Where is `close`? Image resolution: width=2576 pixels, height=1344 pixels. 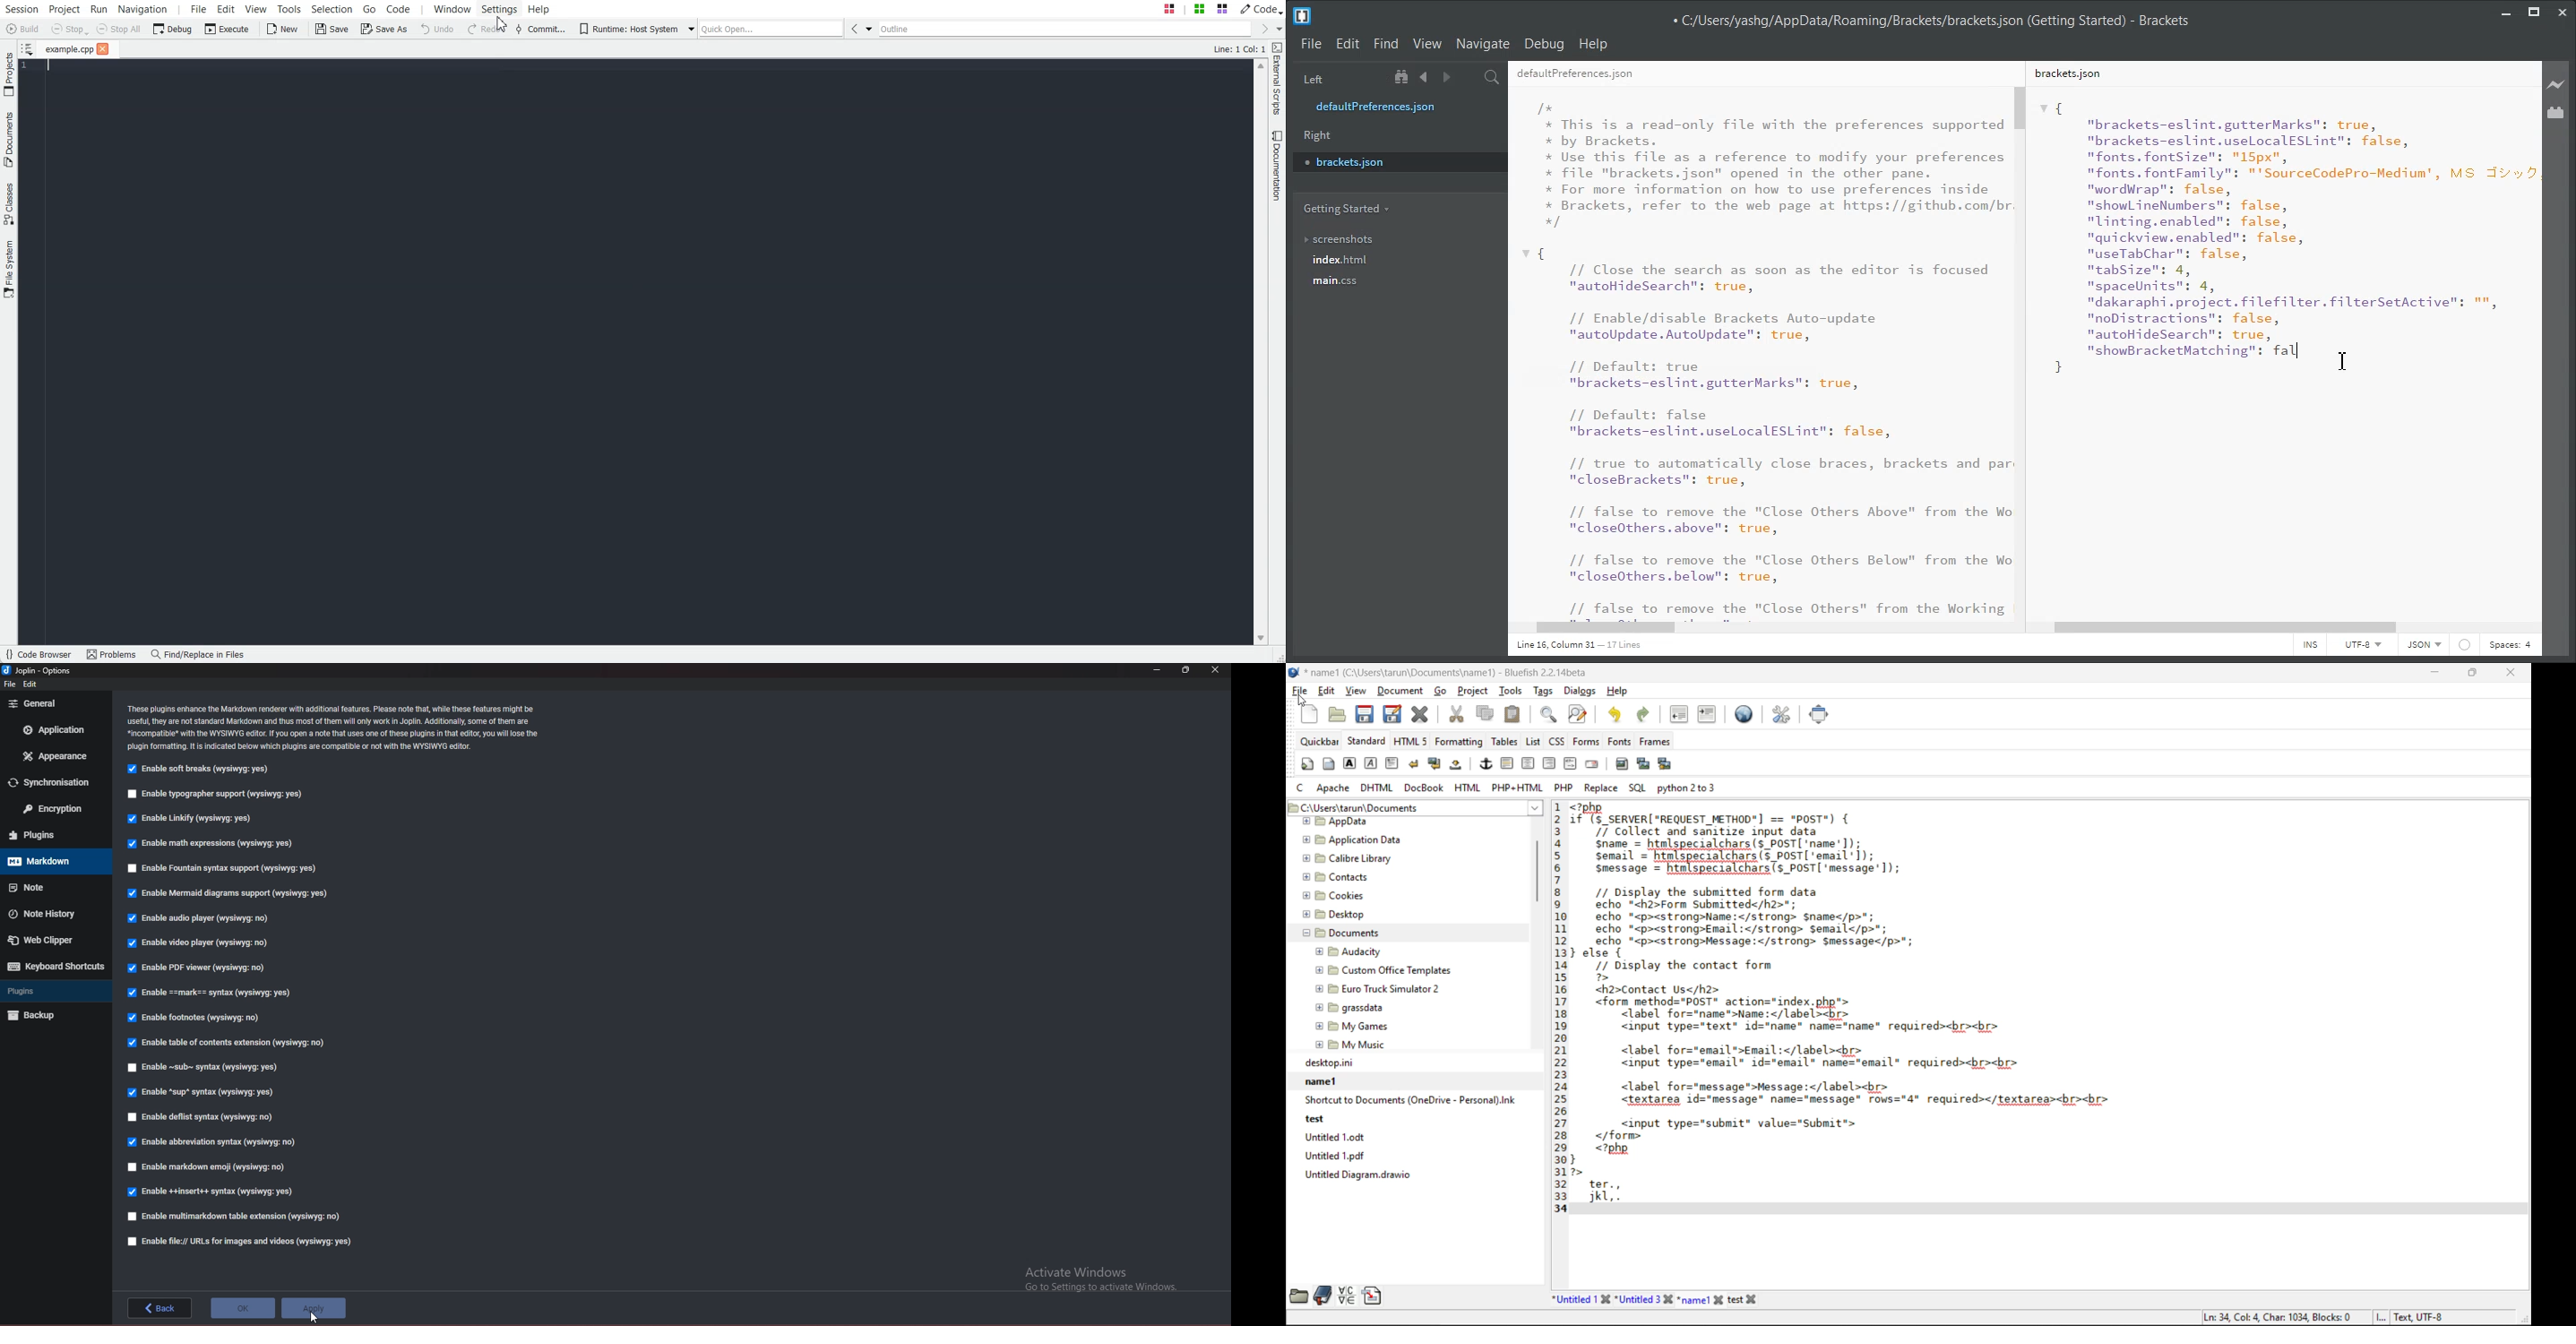
close is located at coordinates (2512, 675).